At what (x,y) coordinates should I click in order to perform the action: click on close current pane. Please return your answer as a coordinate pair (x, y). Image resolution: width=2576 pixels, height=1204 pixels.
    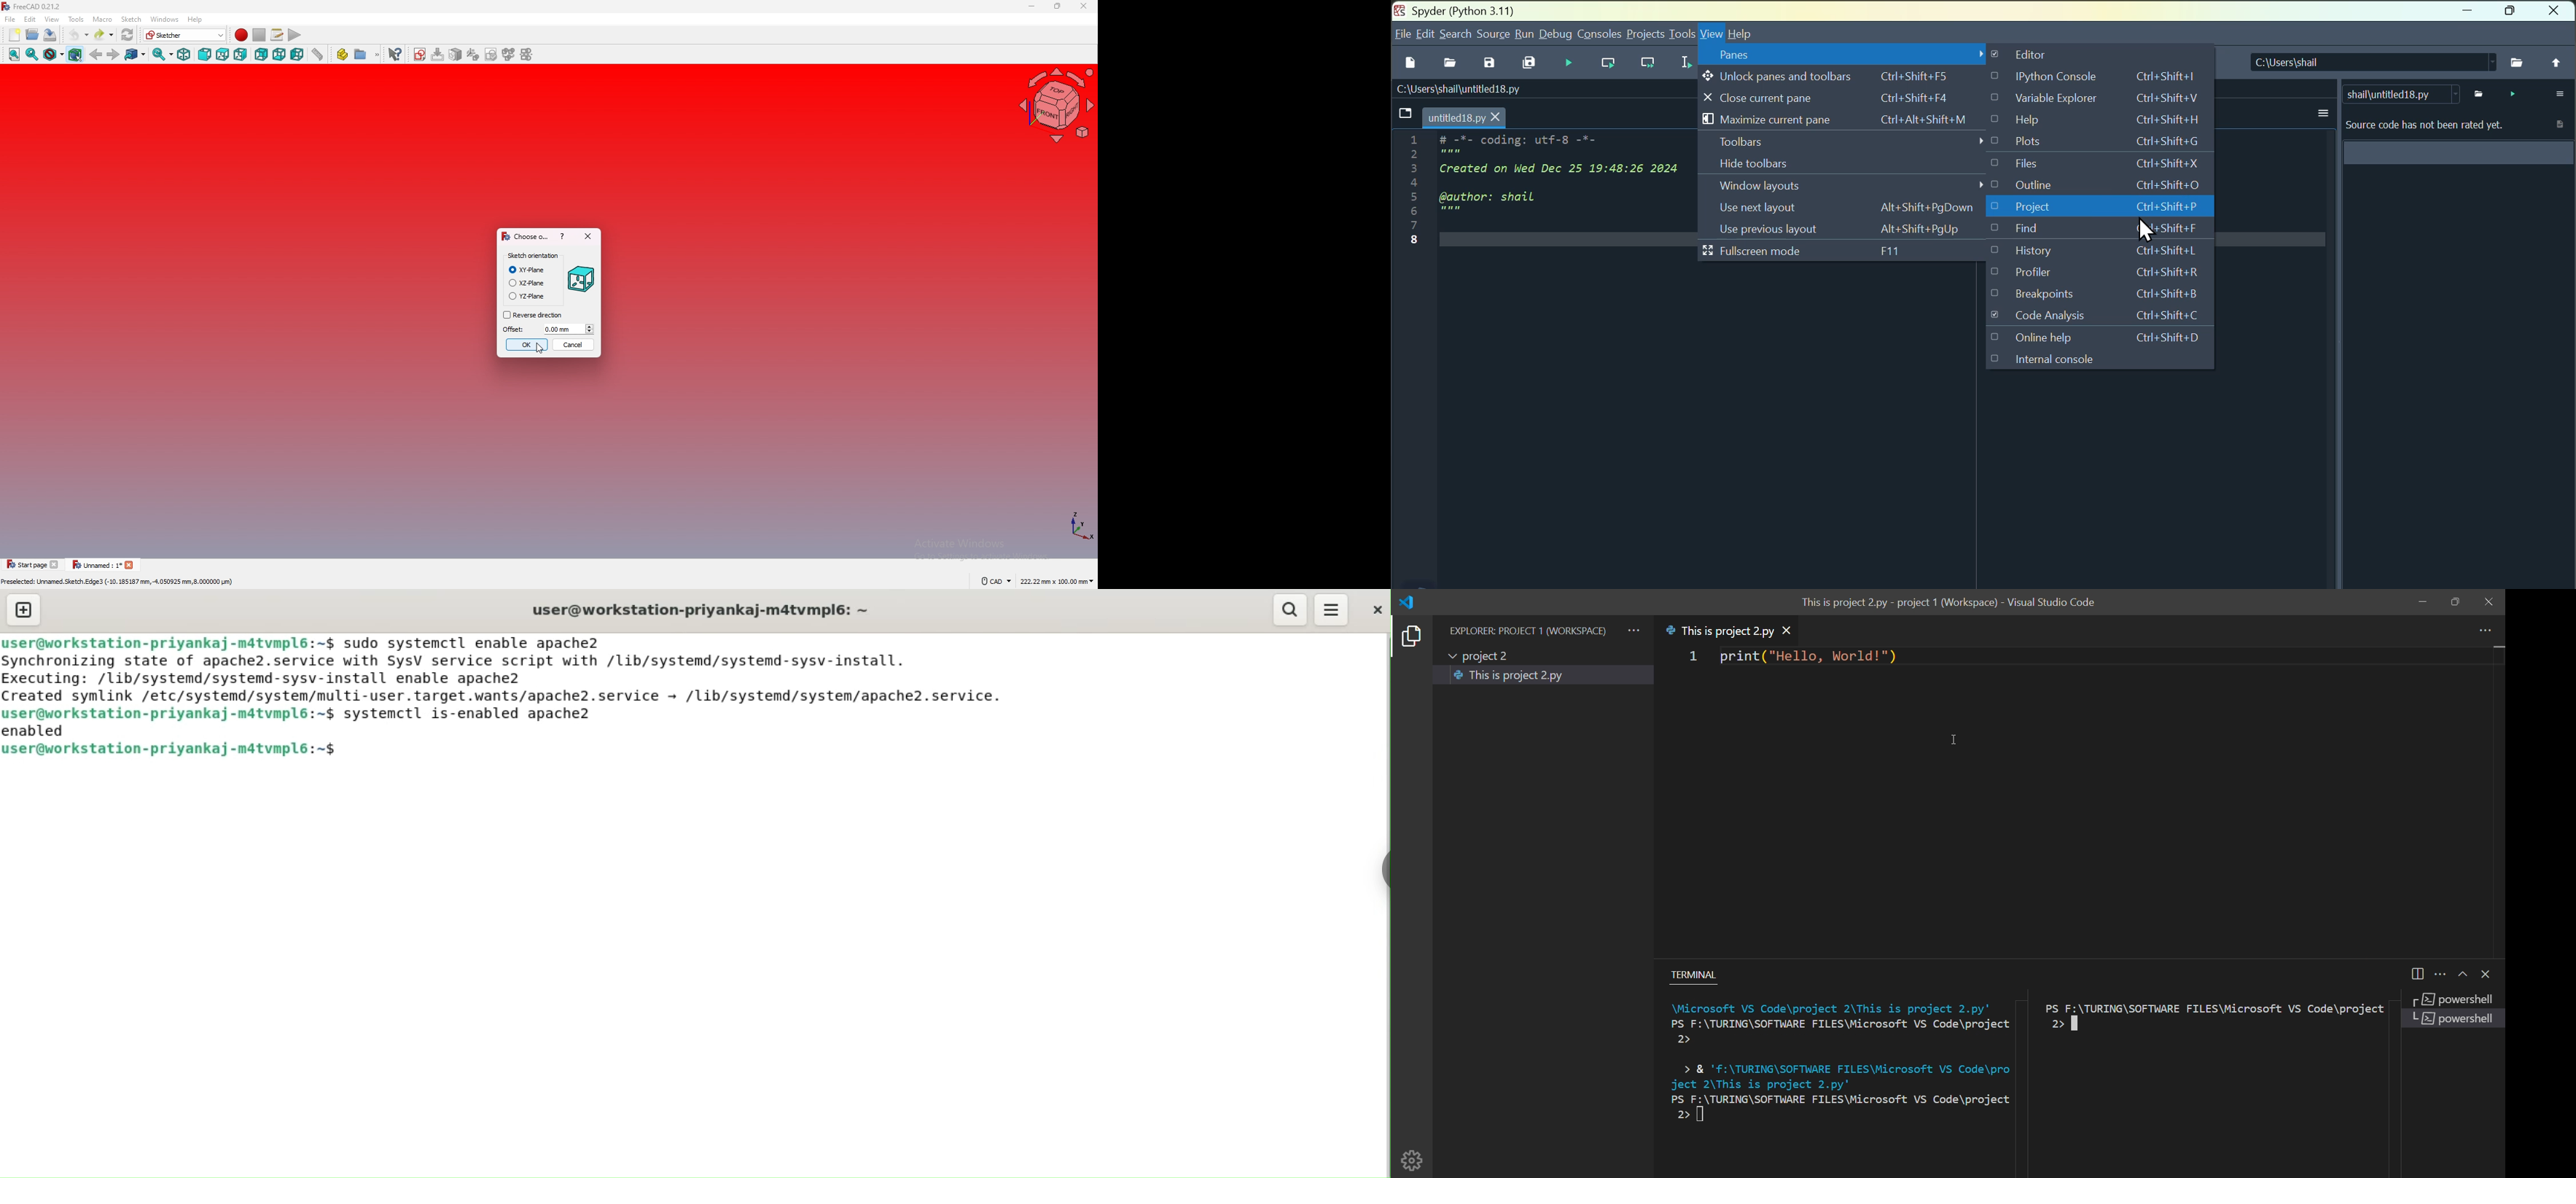
    Looking at the image, I should click on (1840, 97).